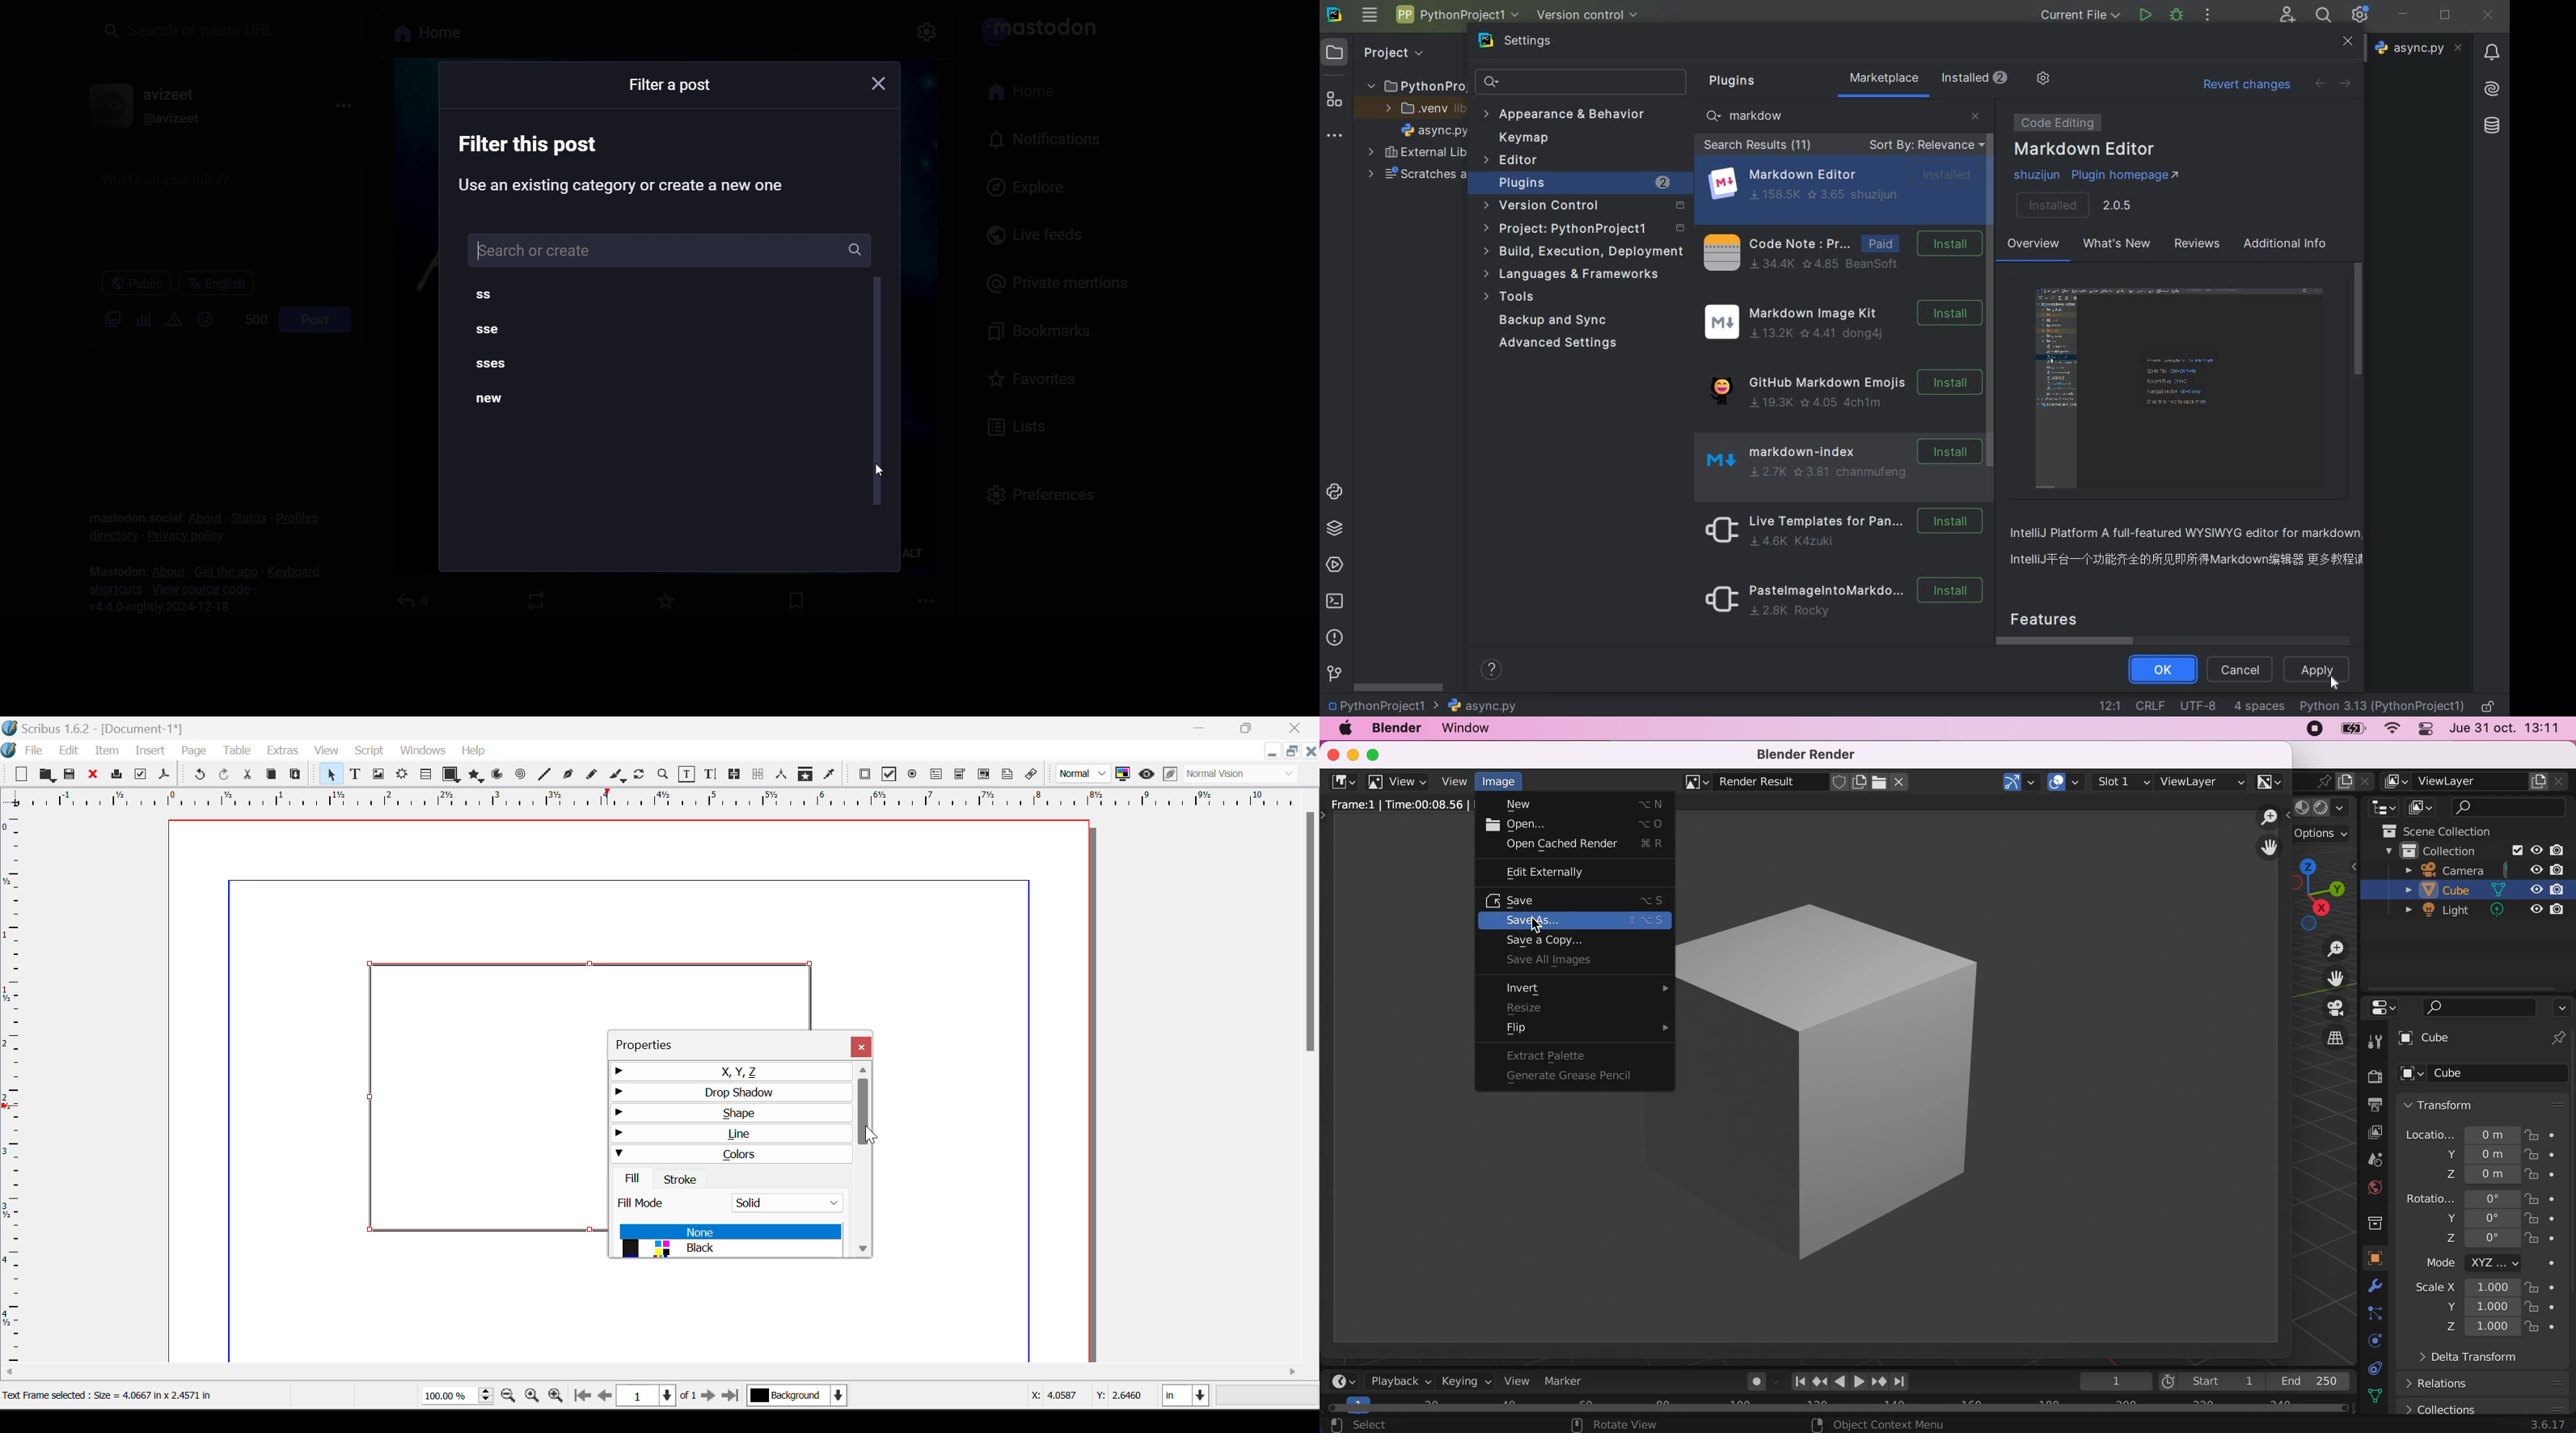 The image size is (2576, 1456). What do you see at coordinates (2361, 15) in the screenshot?
I see `ide and project settings` at bounding box center [2361, 15].